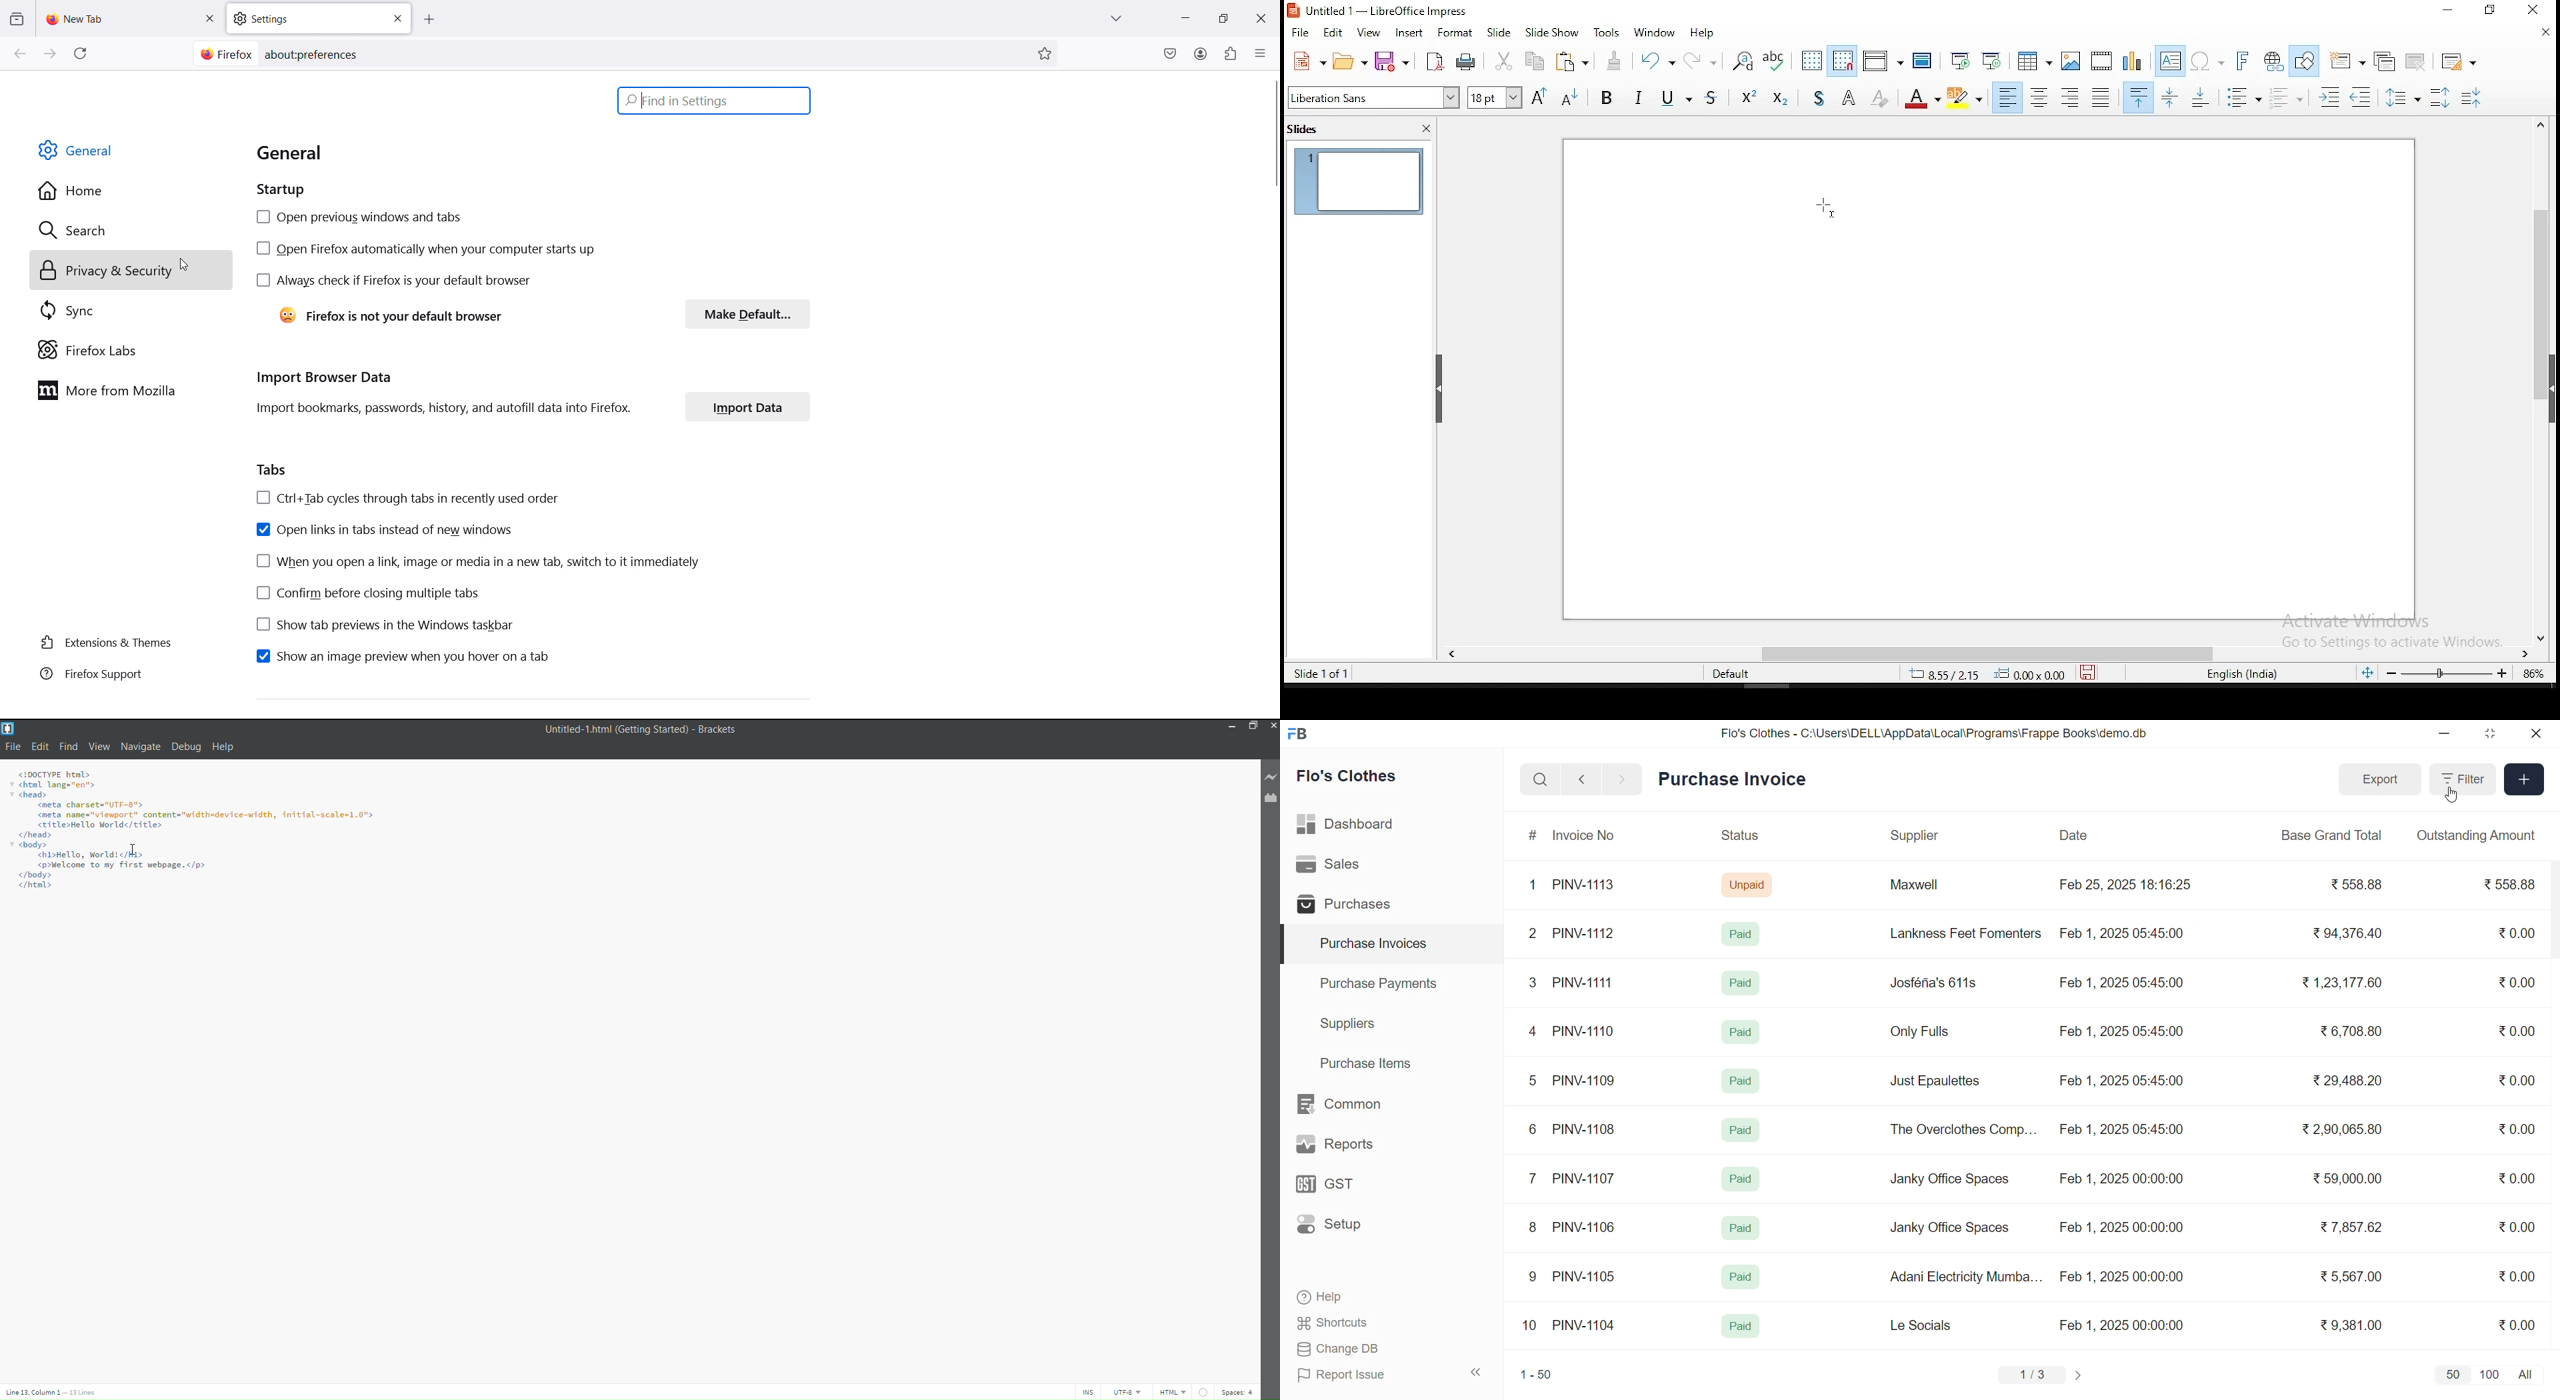 This screenshot has height=1400, width=2576. I want to click on edit, so click(1334, 33).